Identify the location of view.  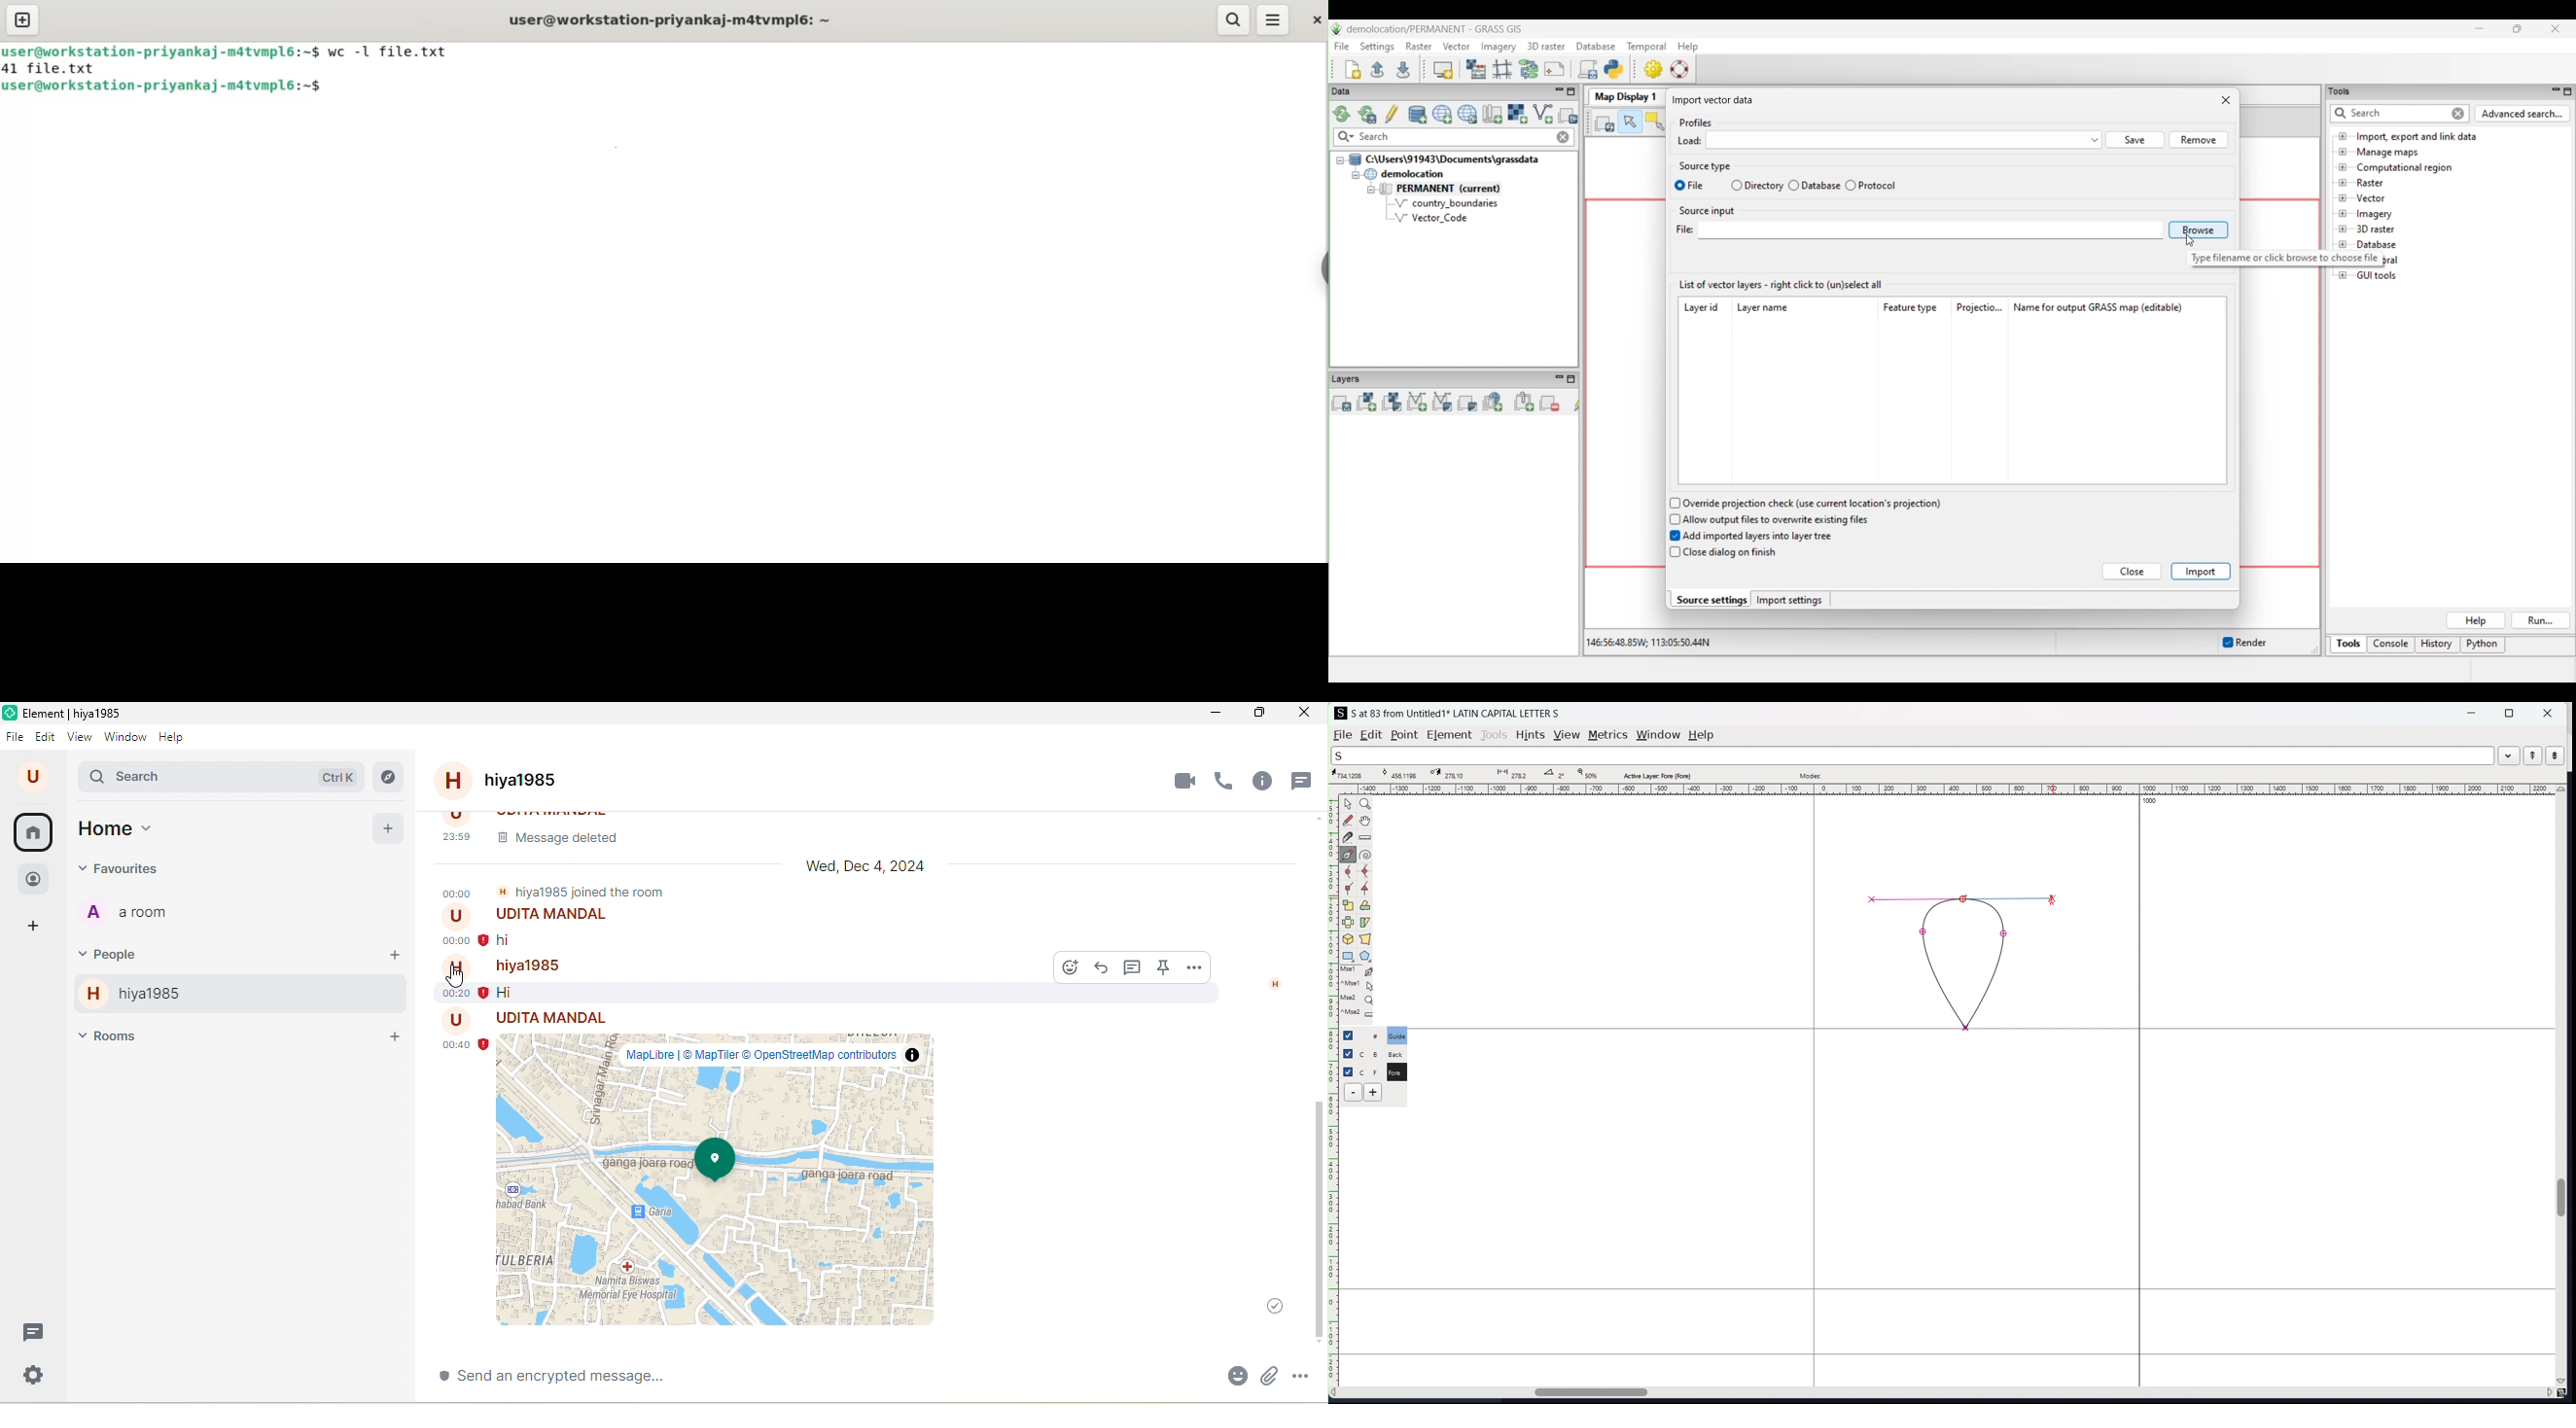
(81, 739).